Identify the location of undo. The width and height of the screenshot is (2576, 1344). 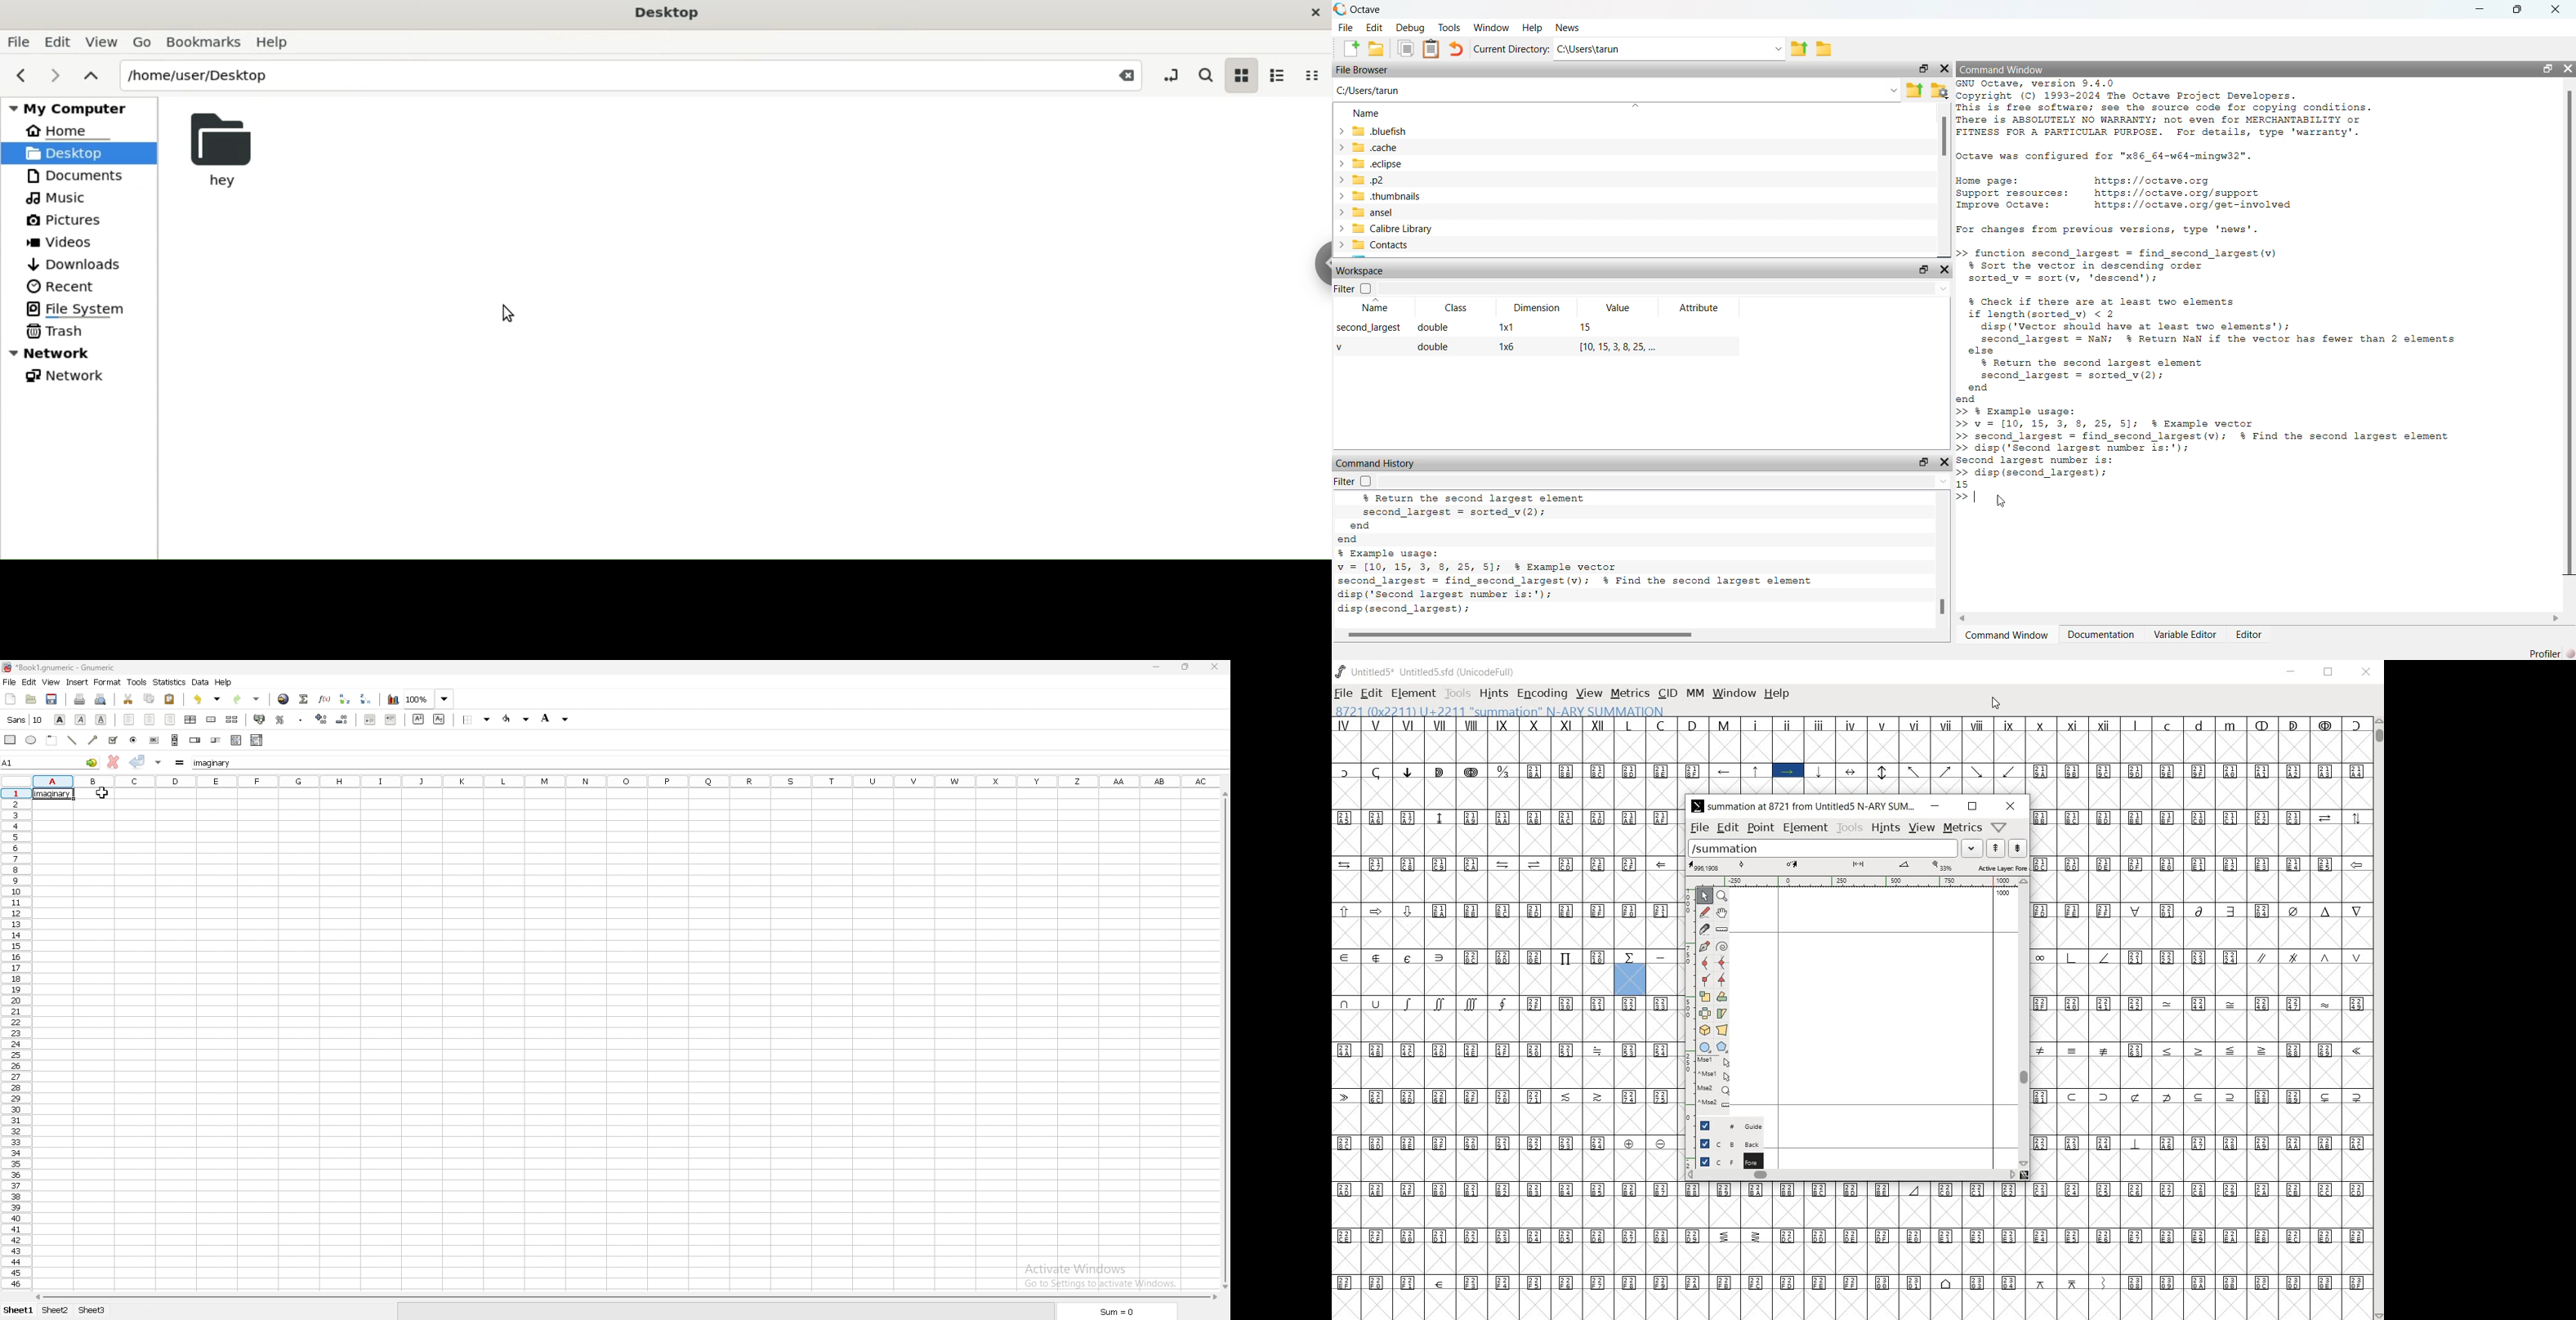
(207, 699).